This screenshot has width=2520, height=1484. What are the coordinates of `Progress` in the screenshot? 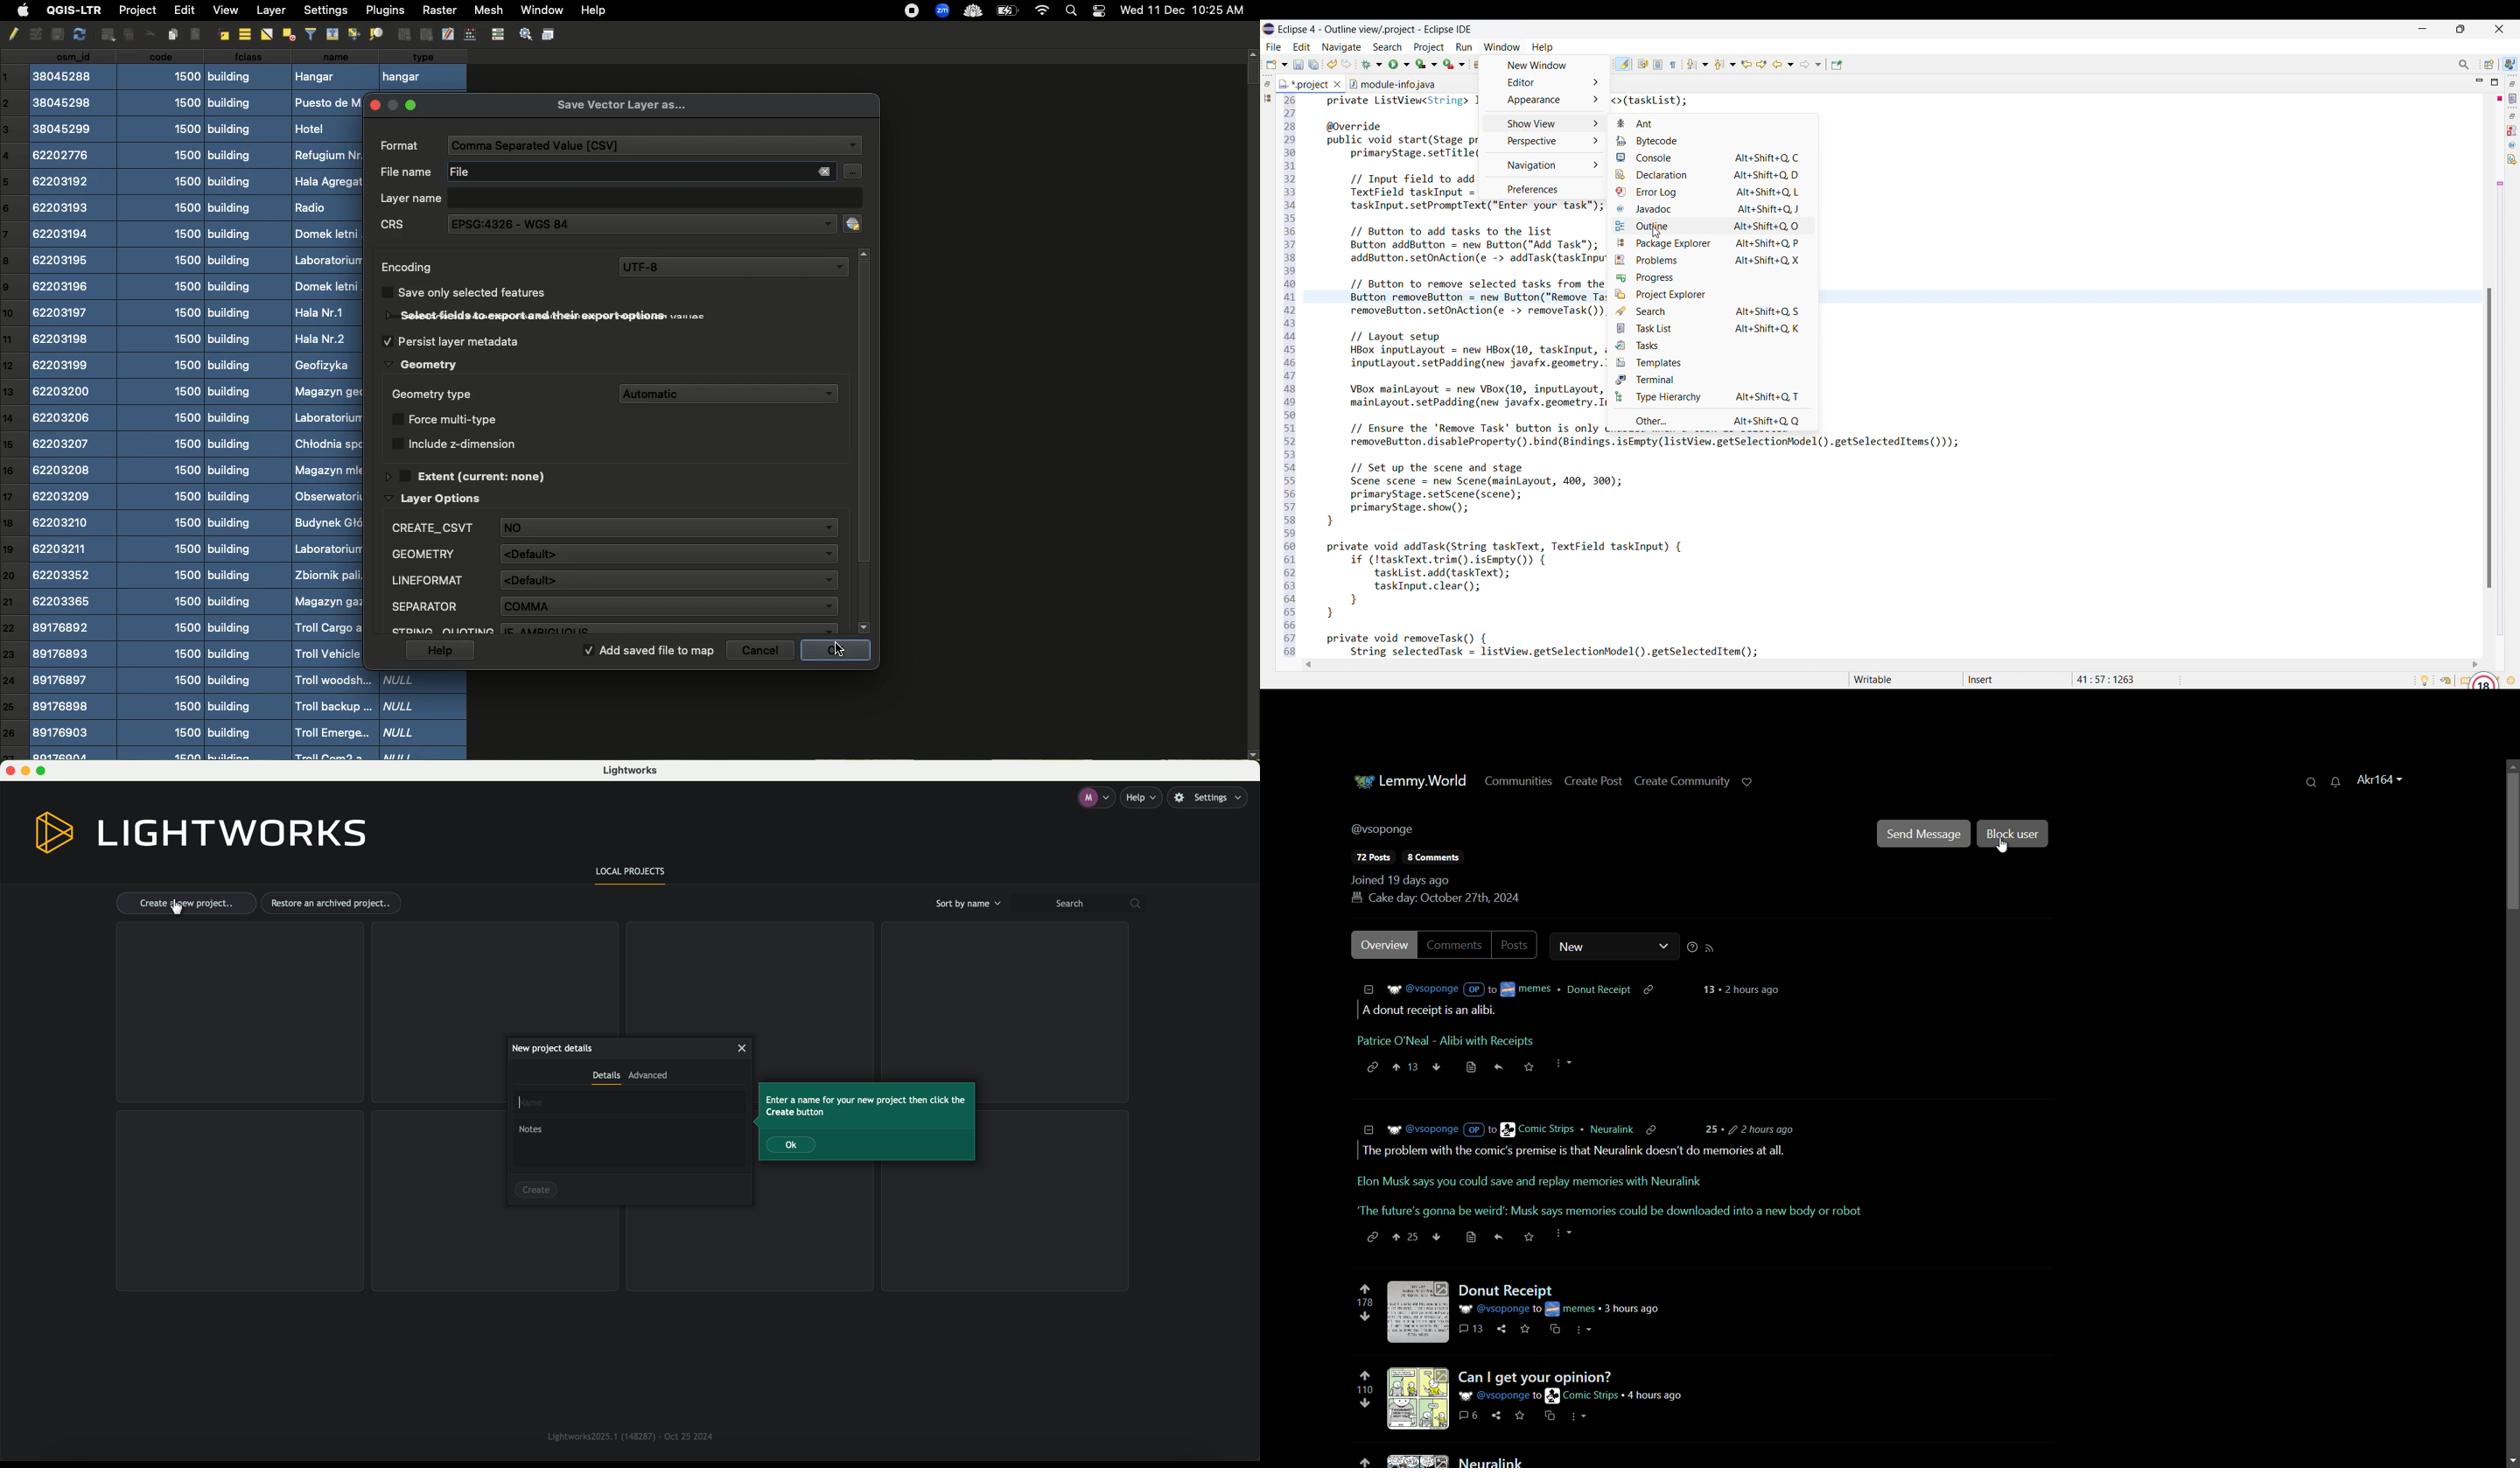 It's located at (1711, 278).